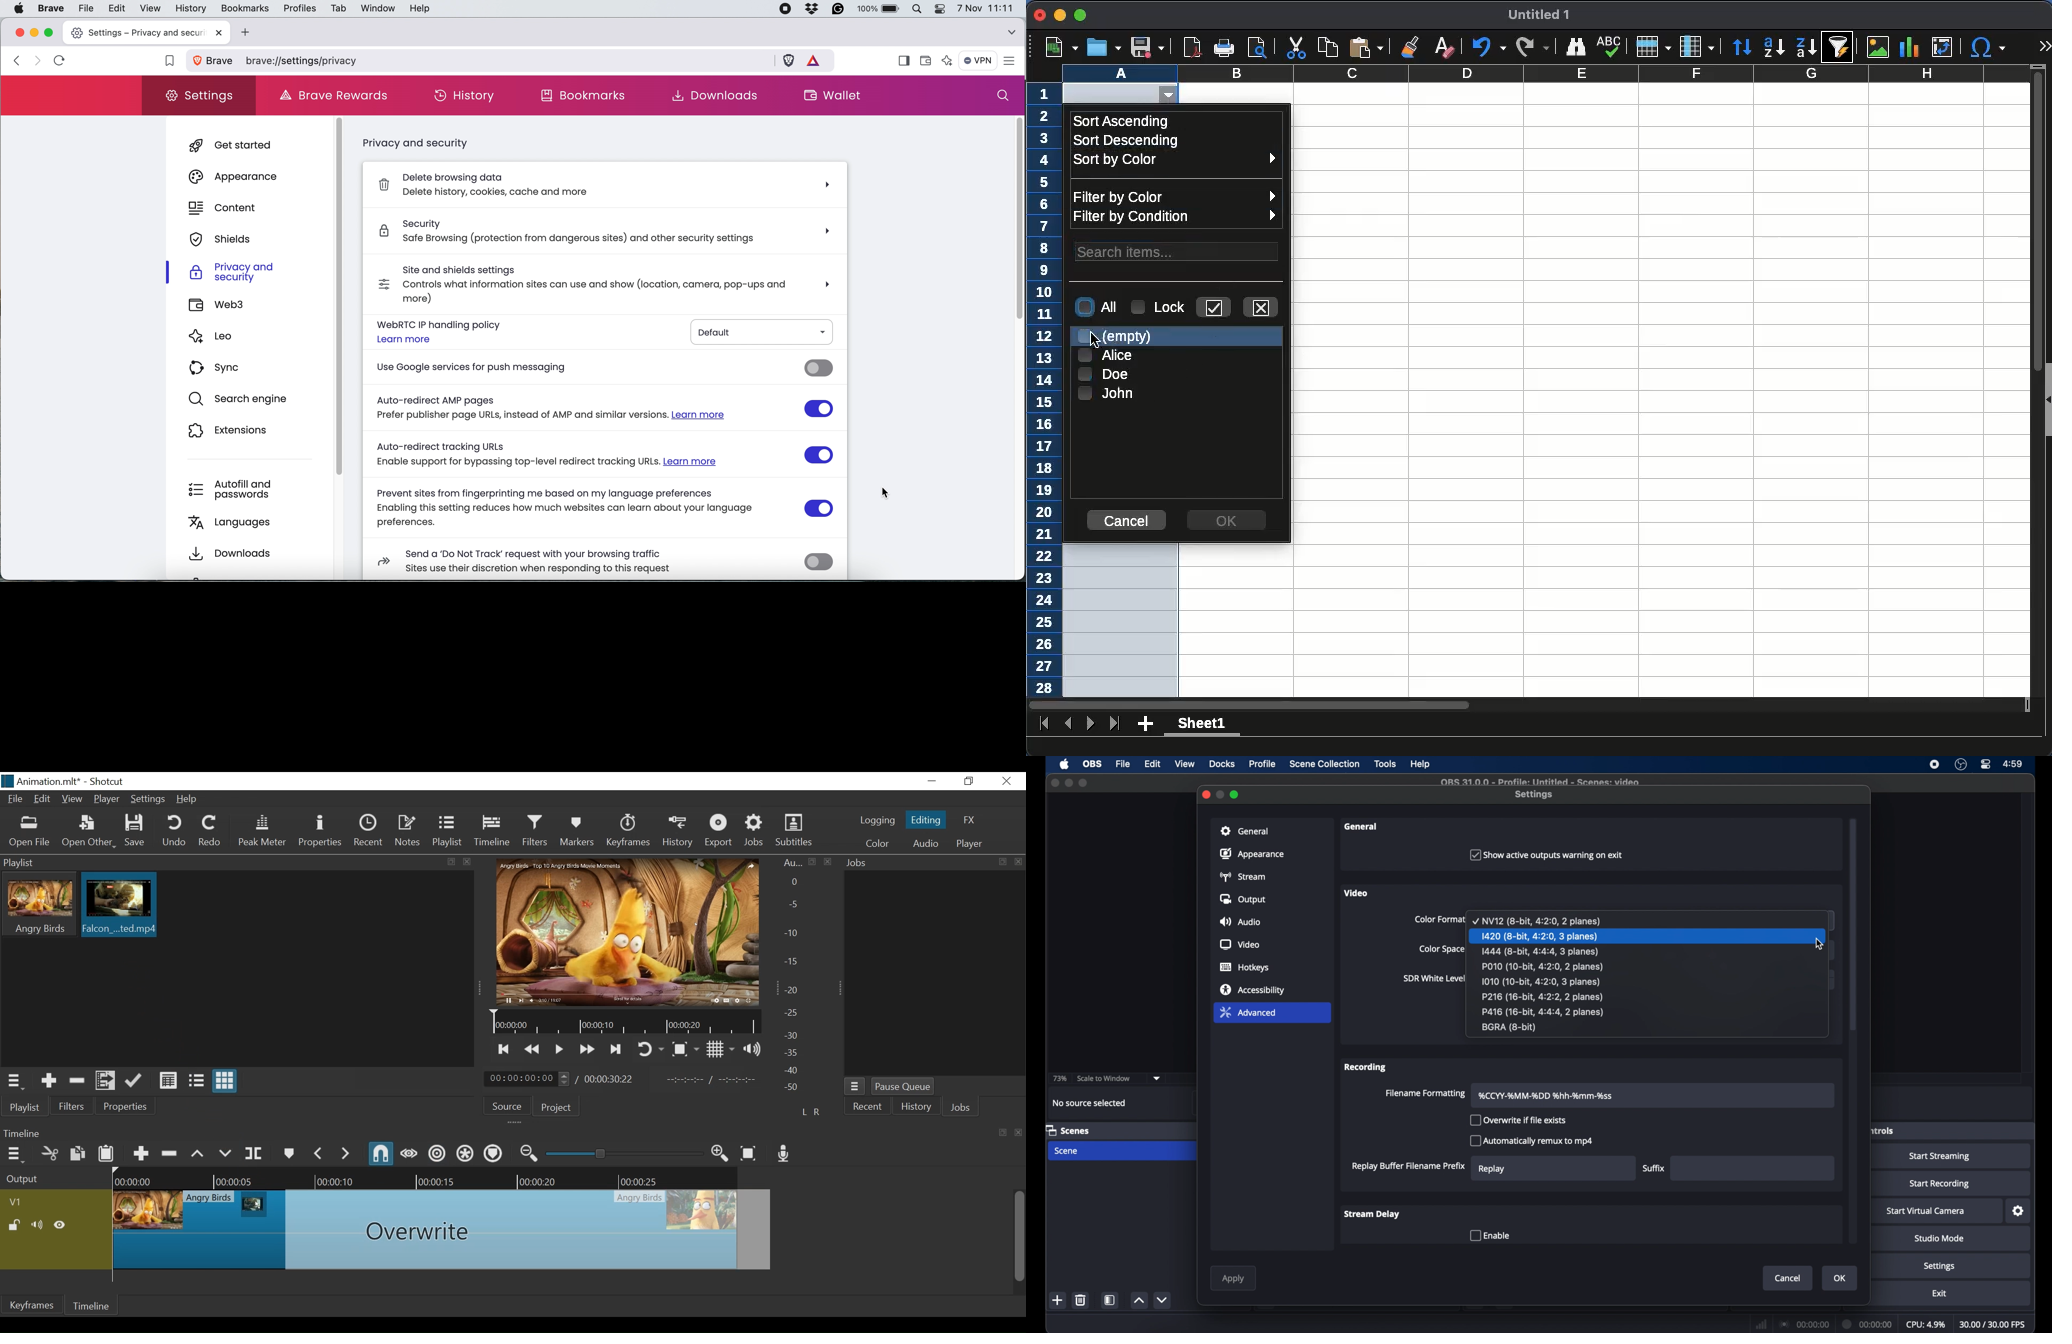 This screenshot has height=1344, width=2072. What do you see at coordinates (606, 231) in the screenshot?
I see `Security
safe Browsing (protection from dangerous sites) and other security settings` at bounding box center [606, 231].